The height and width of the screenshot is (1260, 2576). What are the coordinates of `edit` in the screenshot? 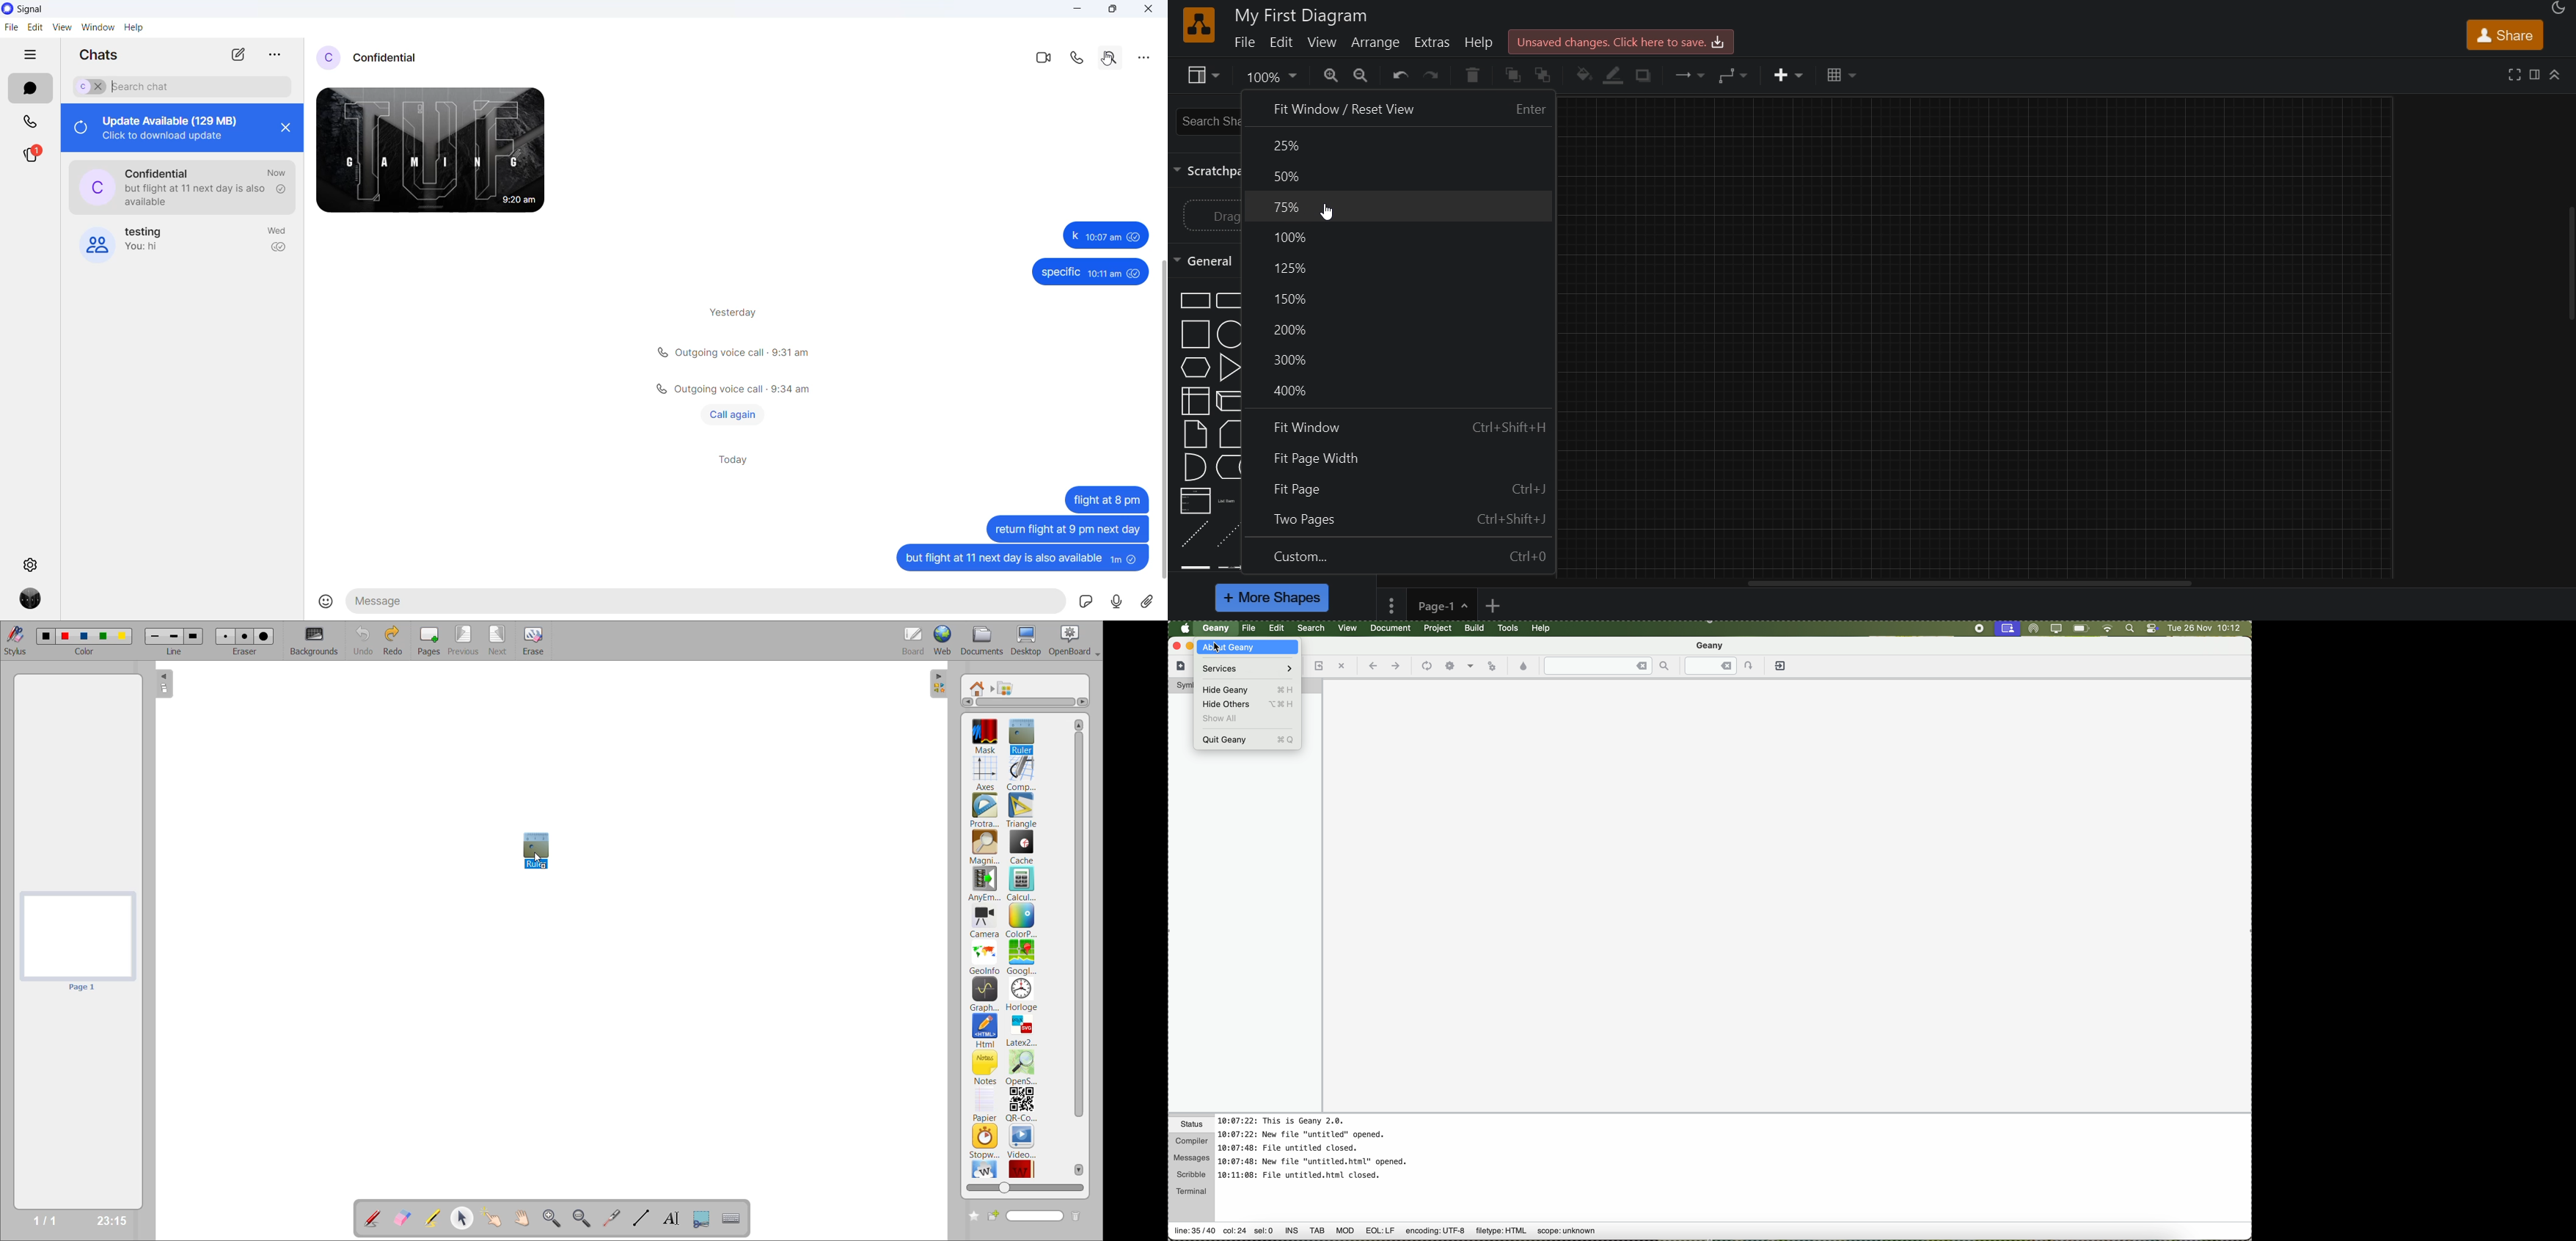 It's located at (33, 29).